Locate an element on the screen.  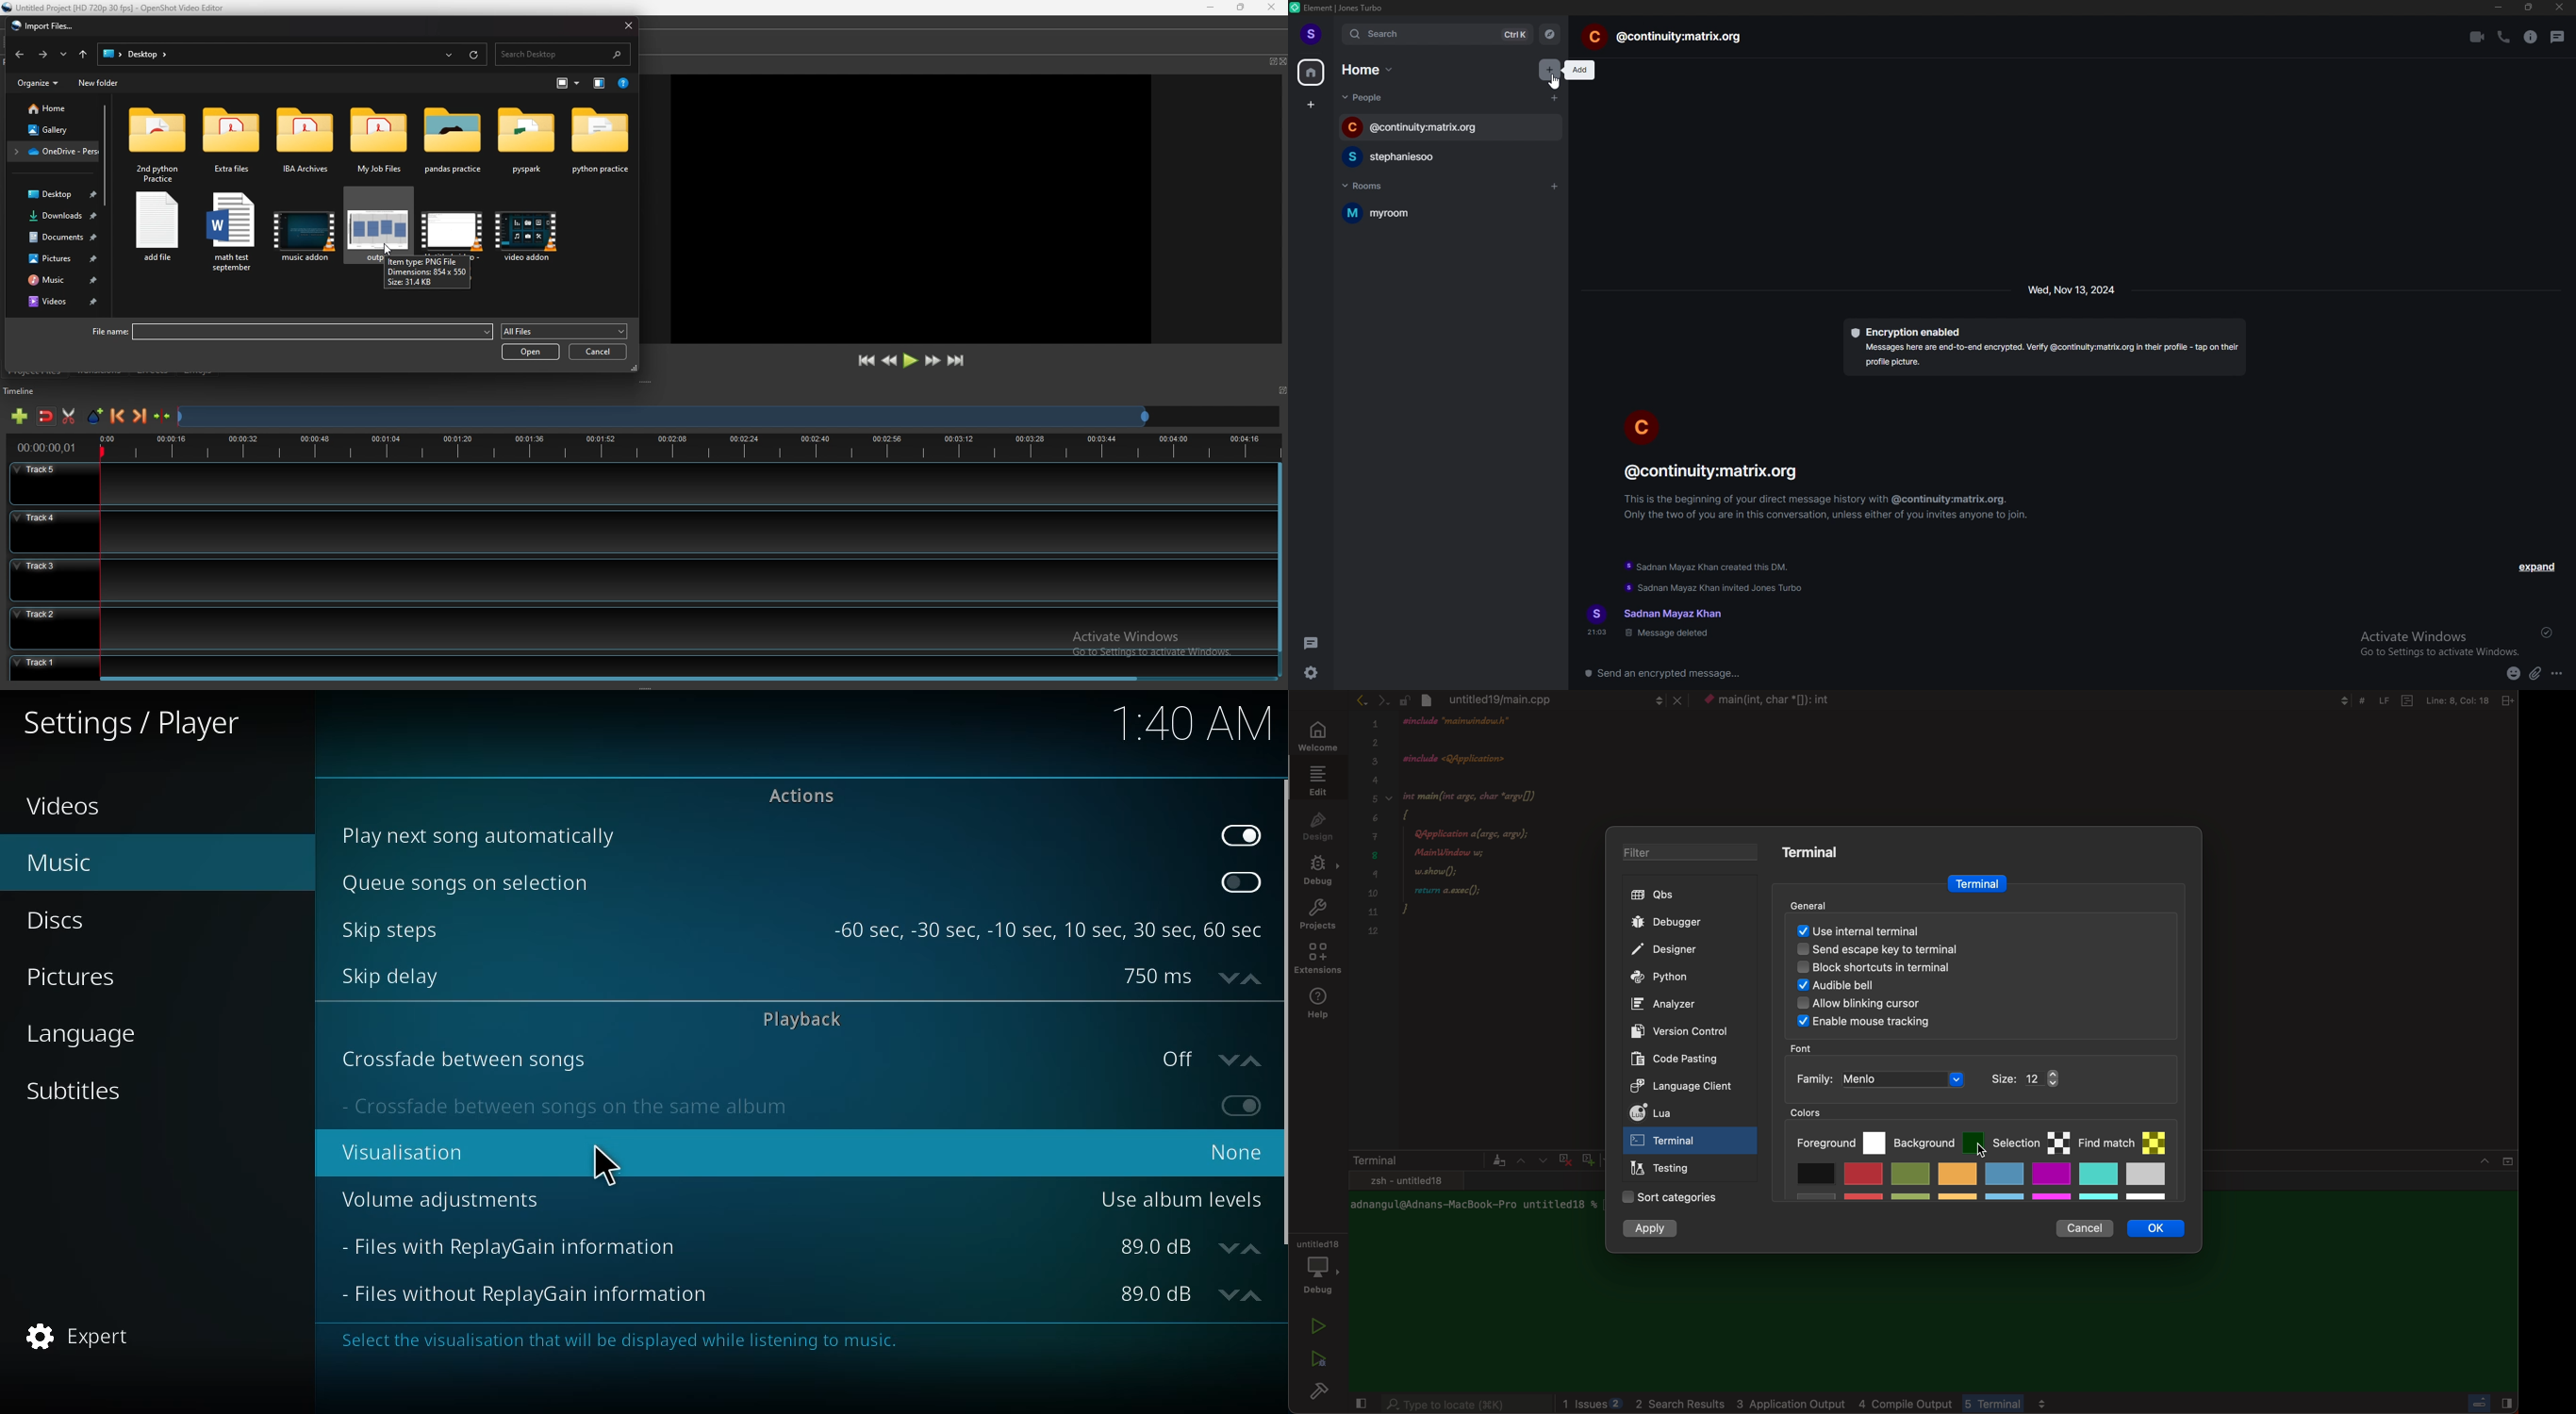
desktop is located at coordinates (53, 194).